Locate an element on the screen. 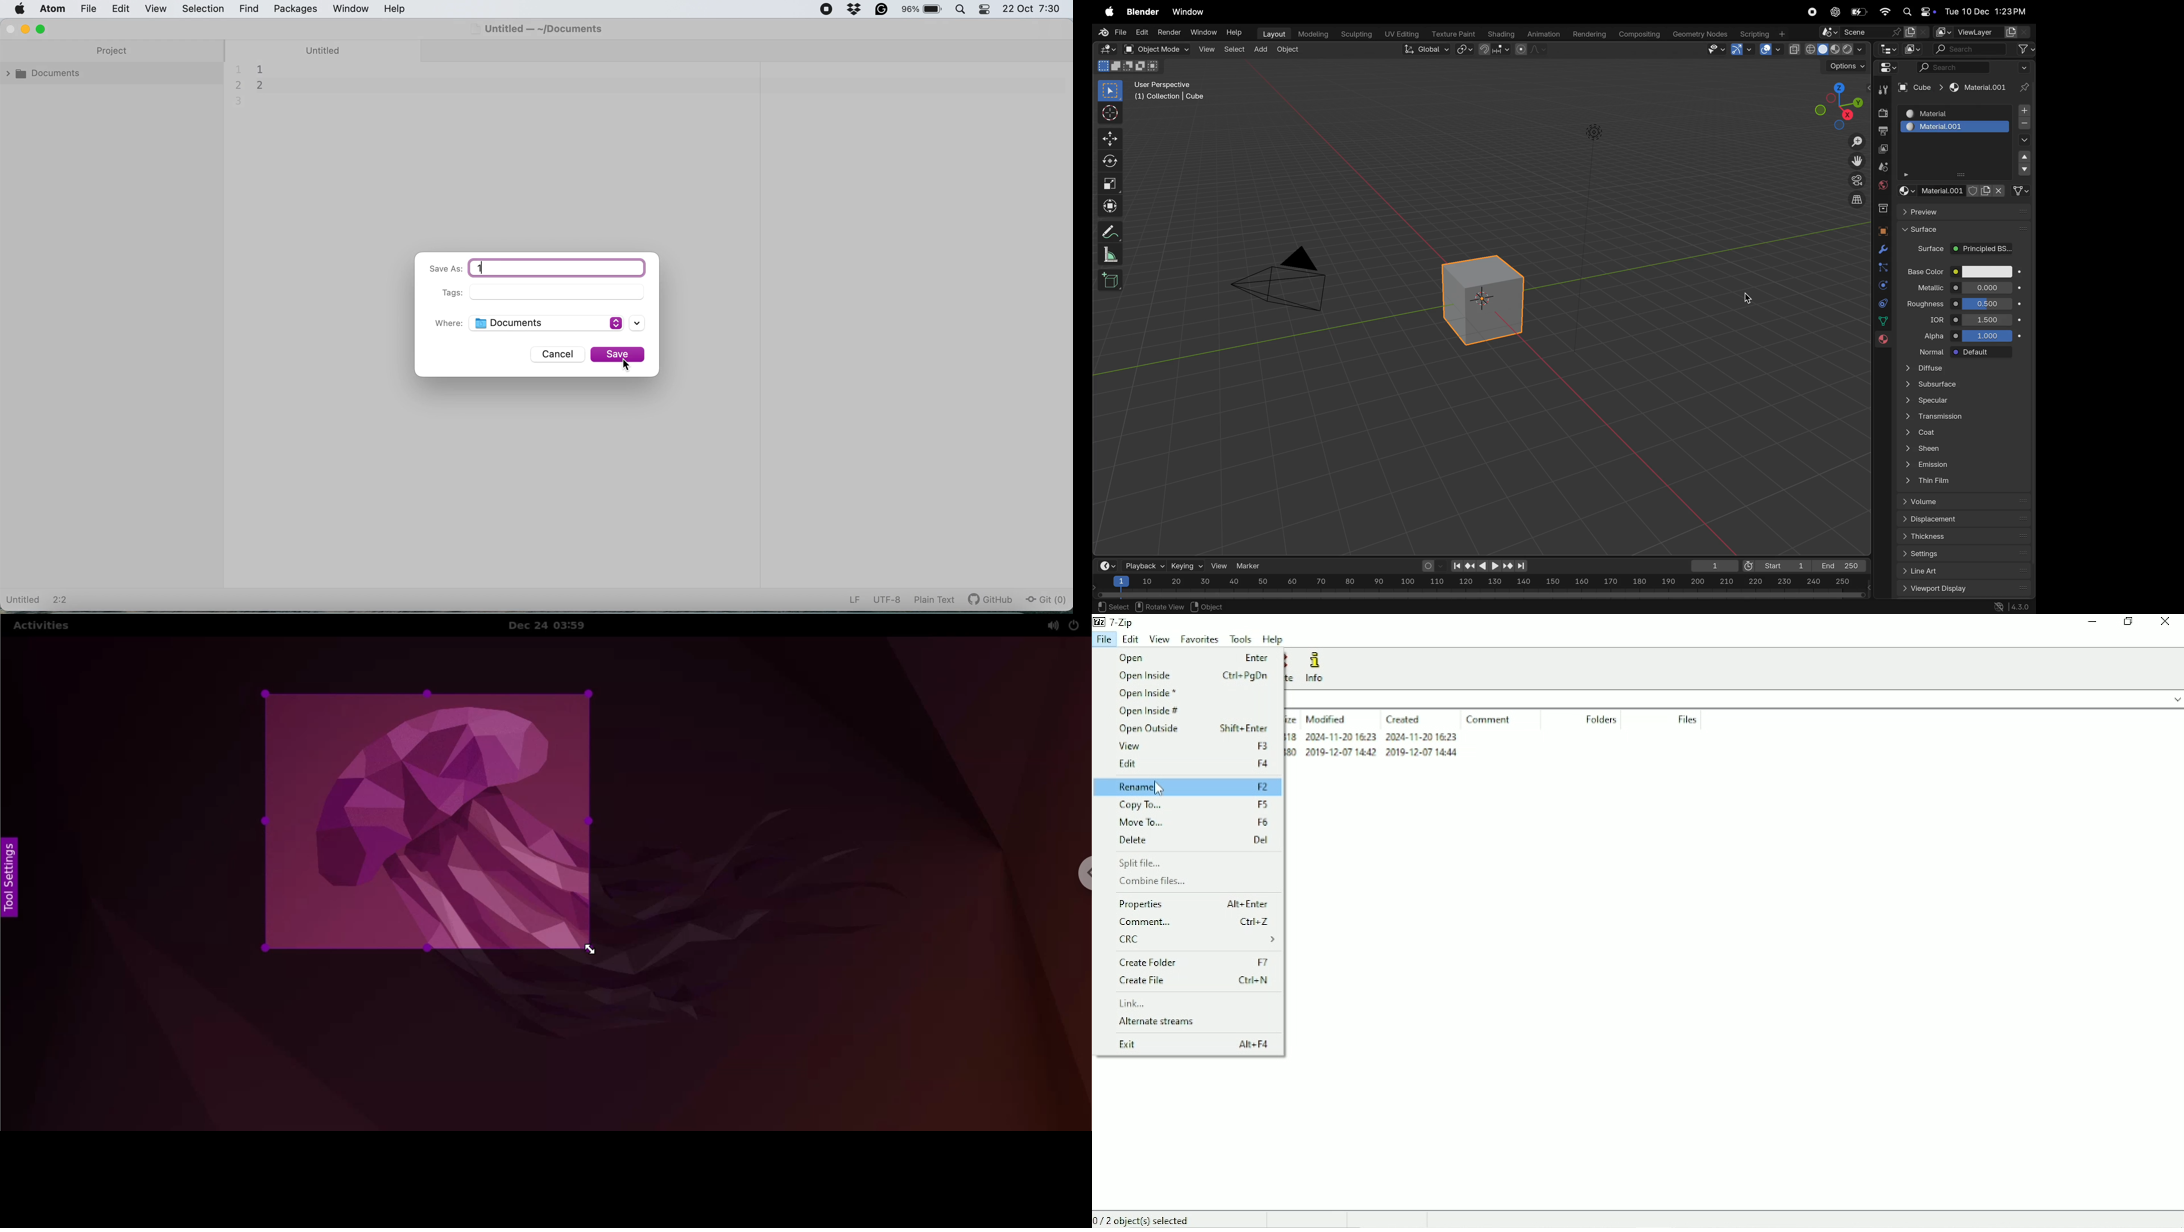 Image resolution: width=2184 pixels, height=1232 pixels. normal is located at coordinates (1927, 351).